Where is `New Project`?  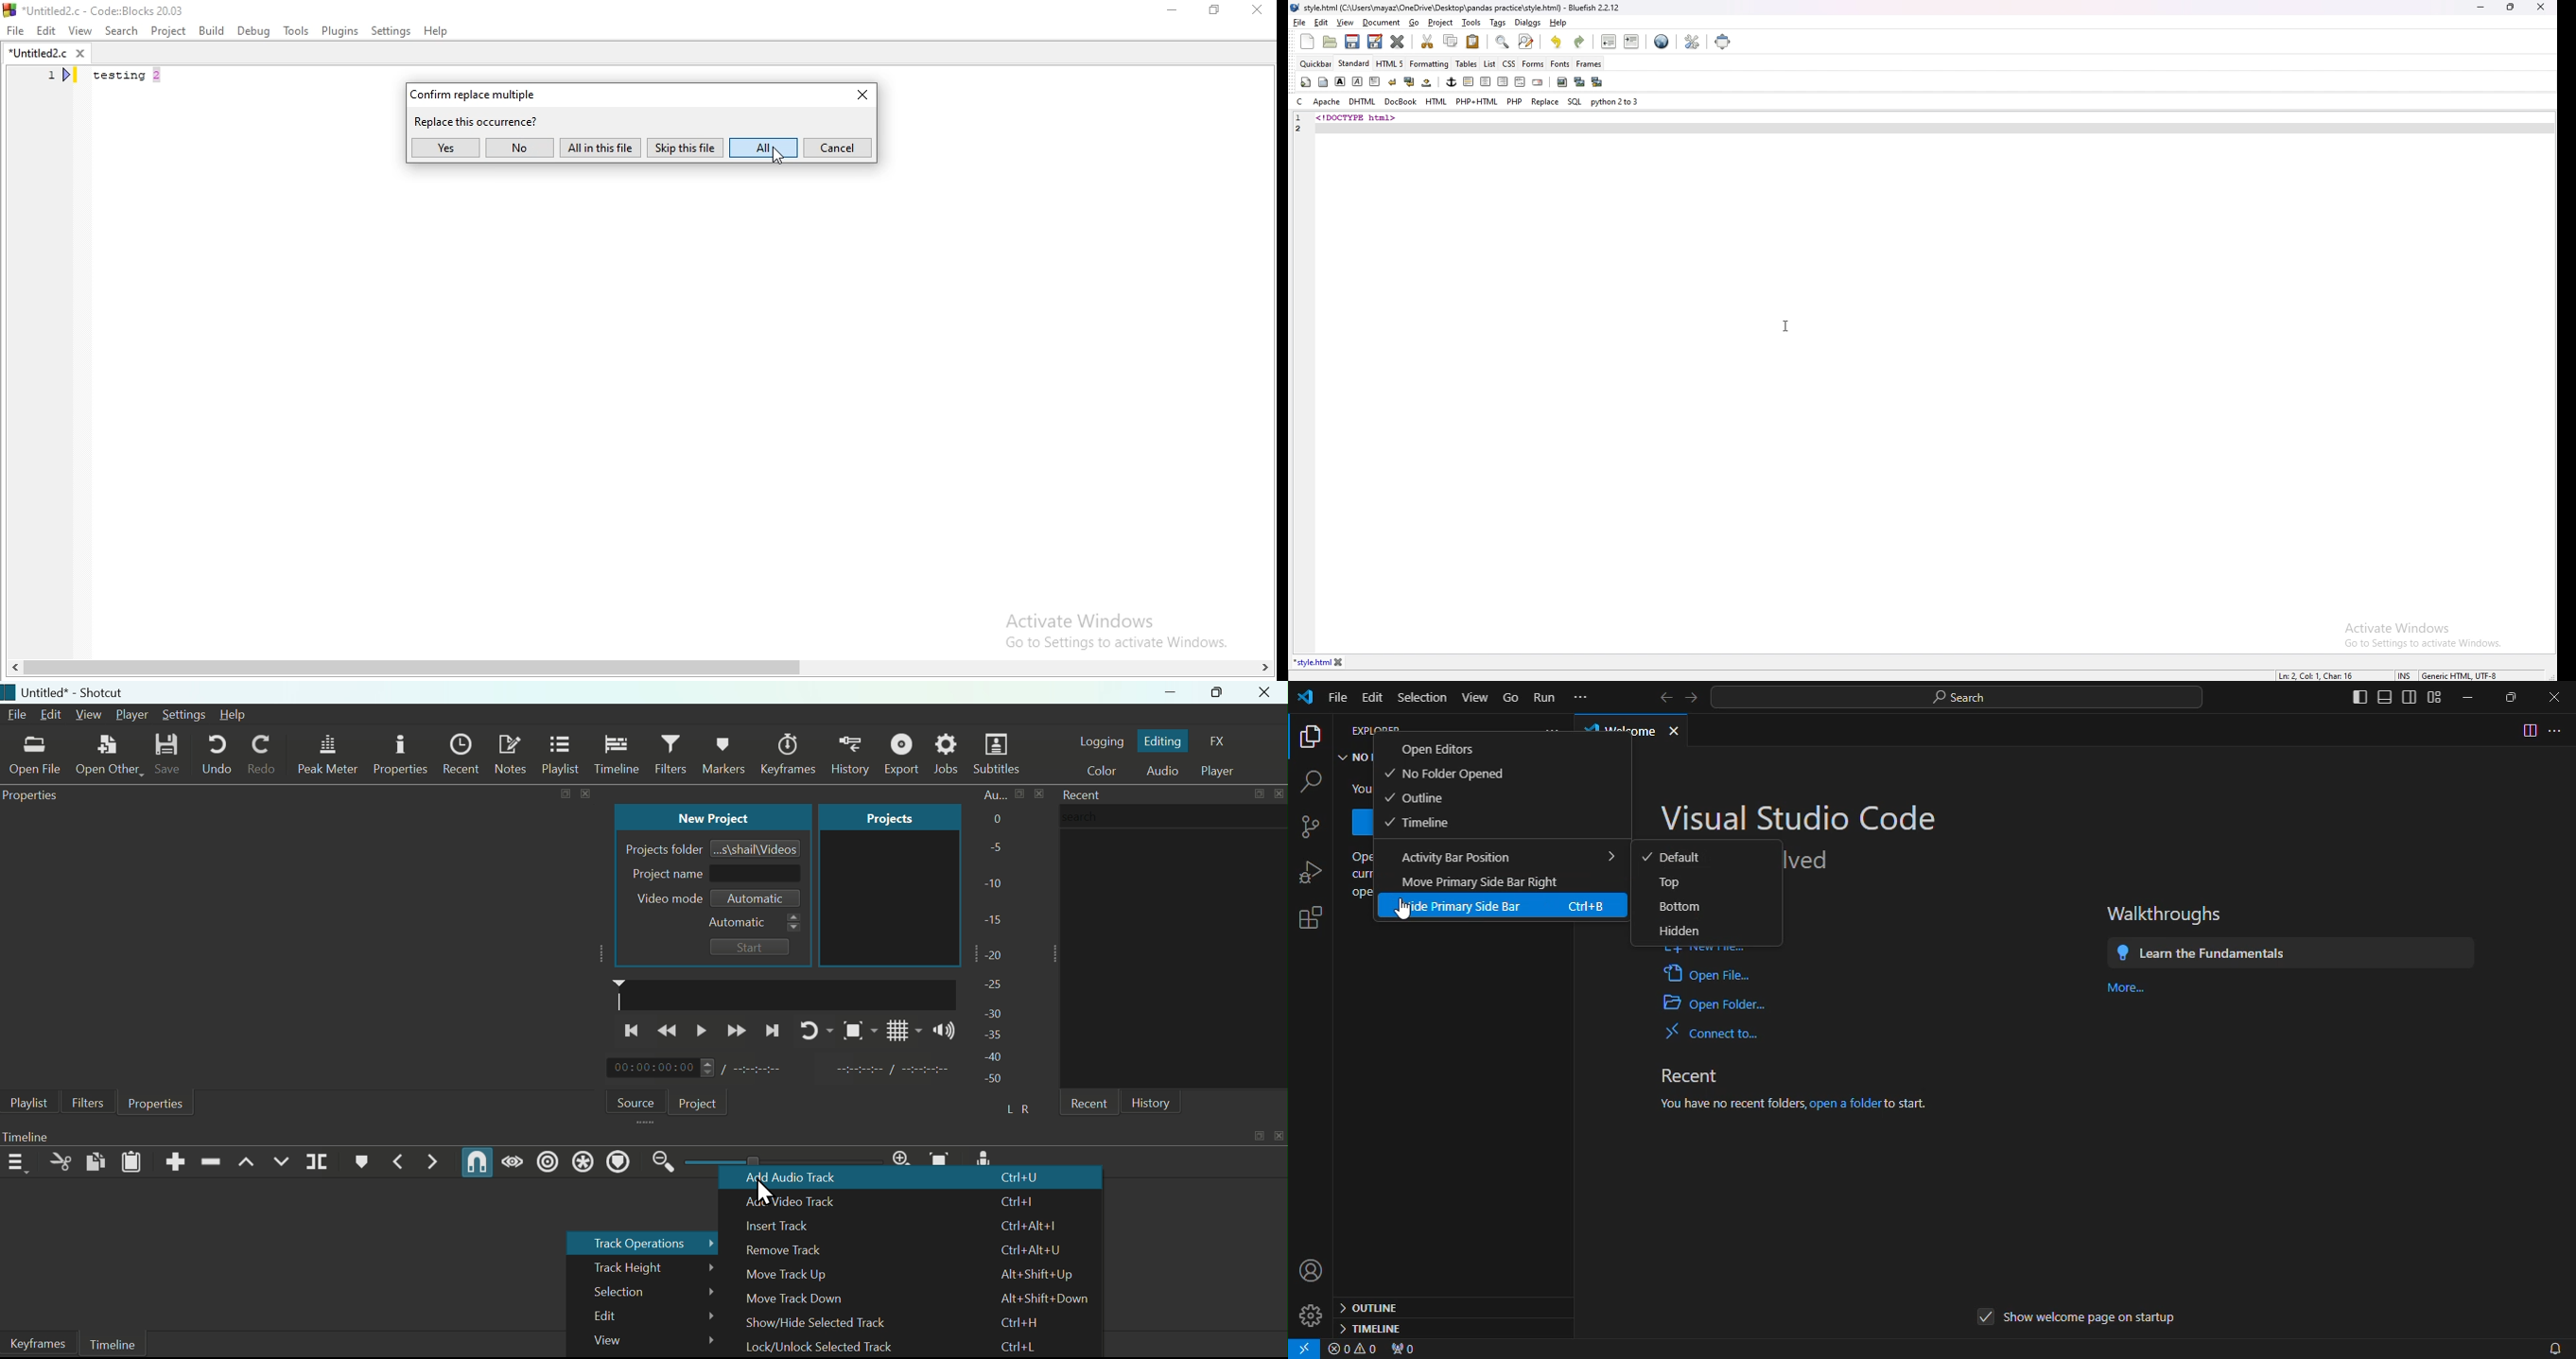
New Project is located at coordinates (709, 817).